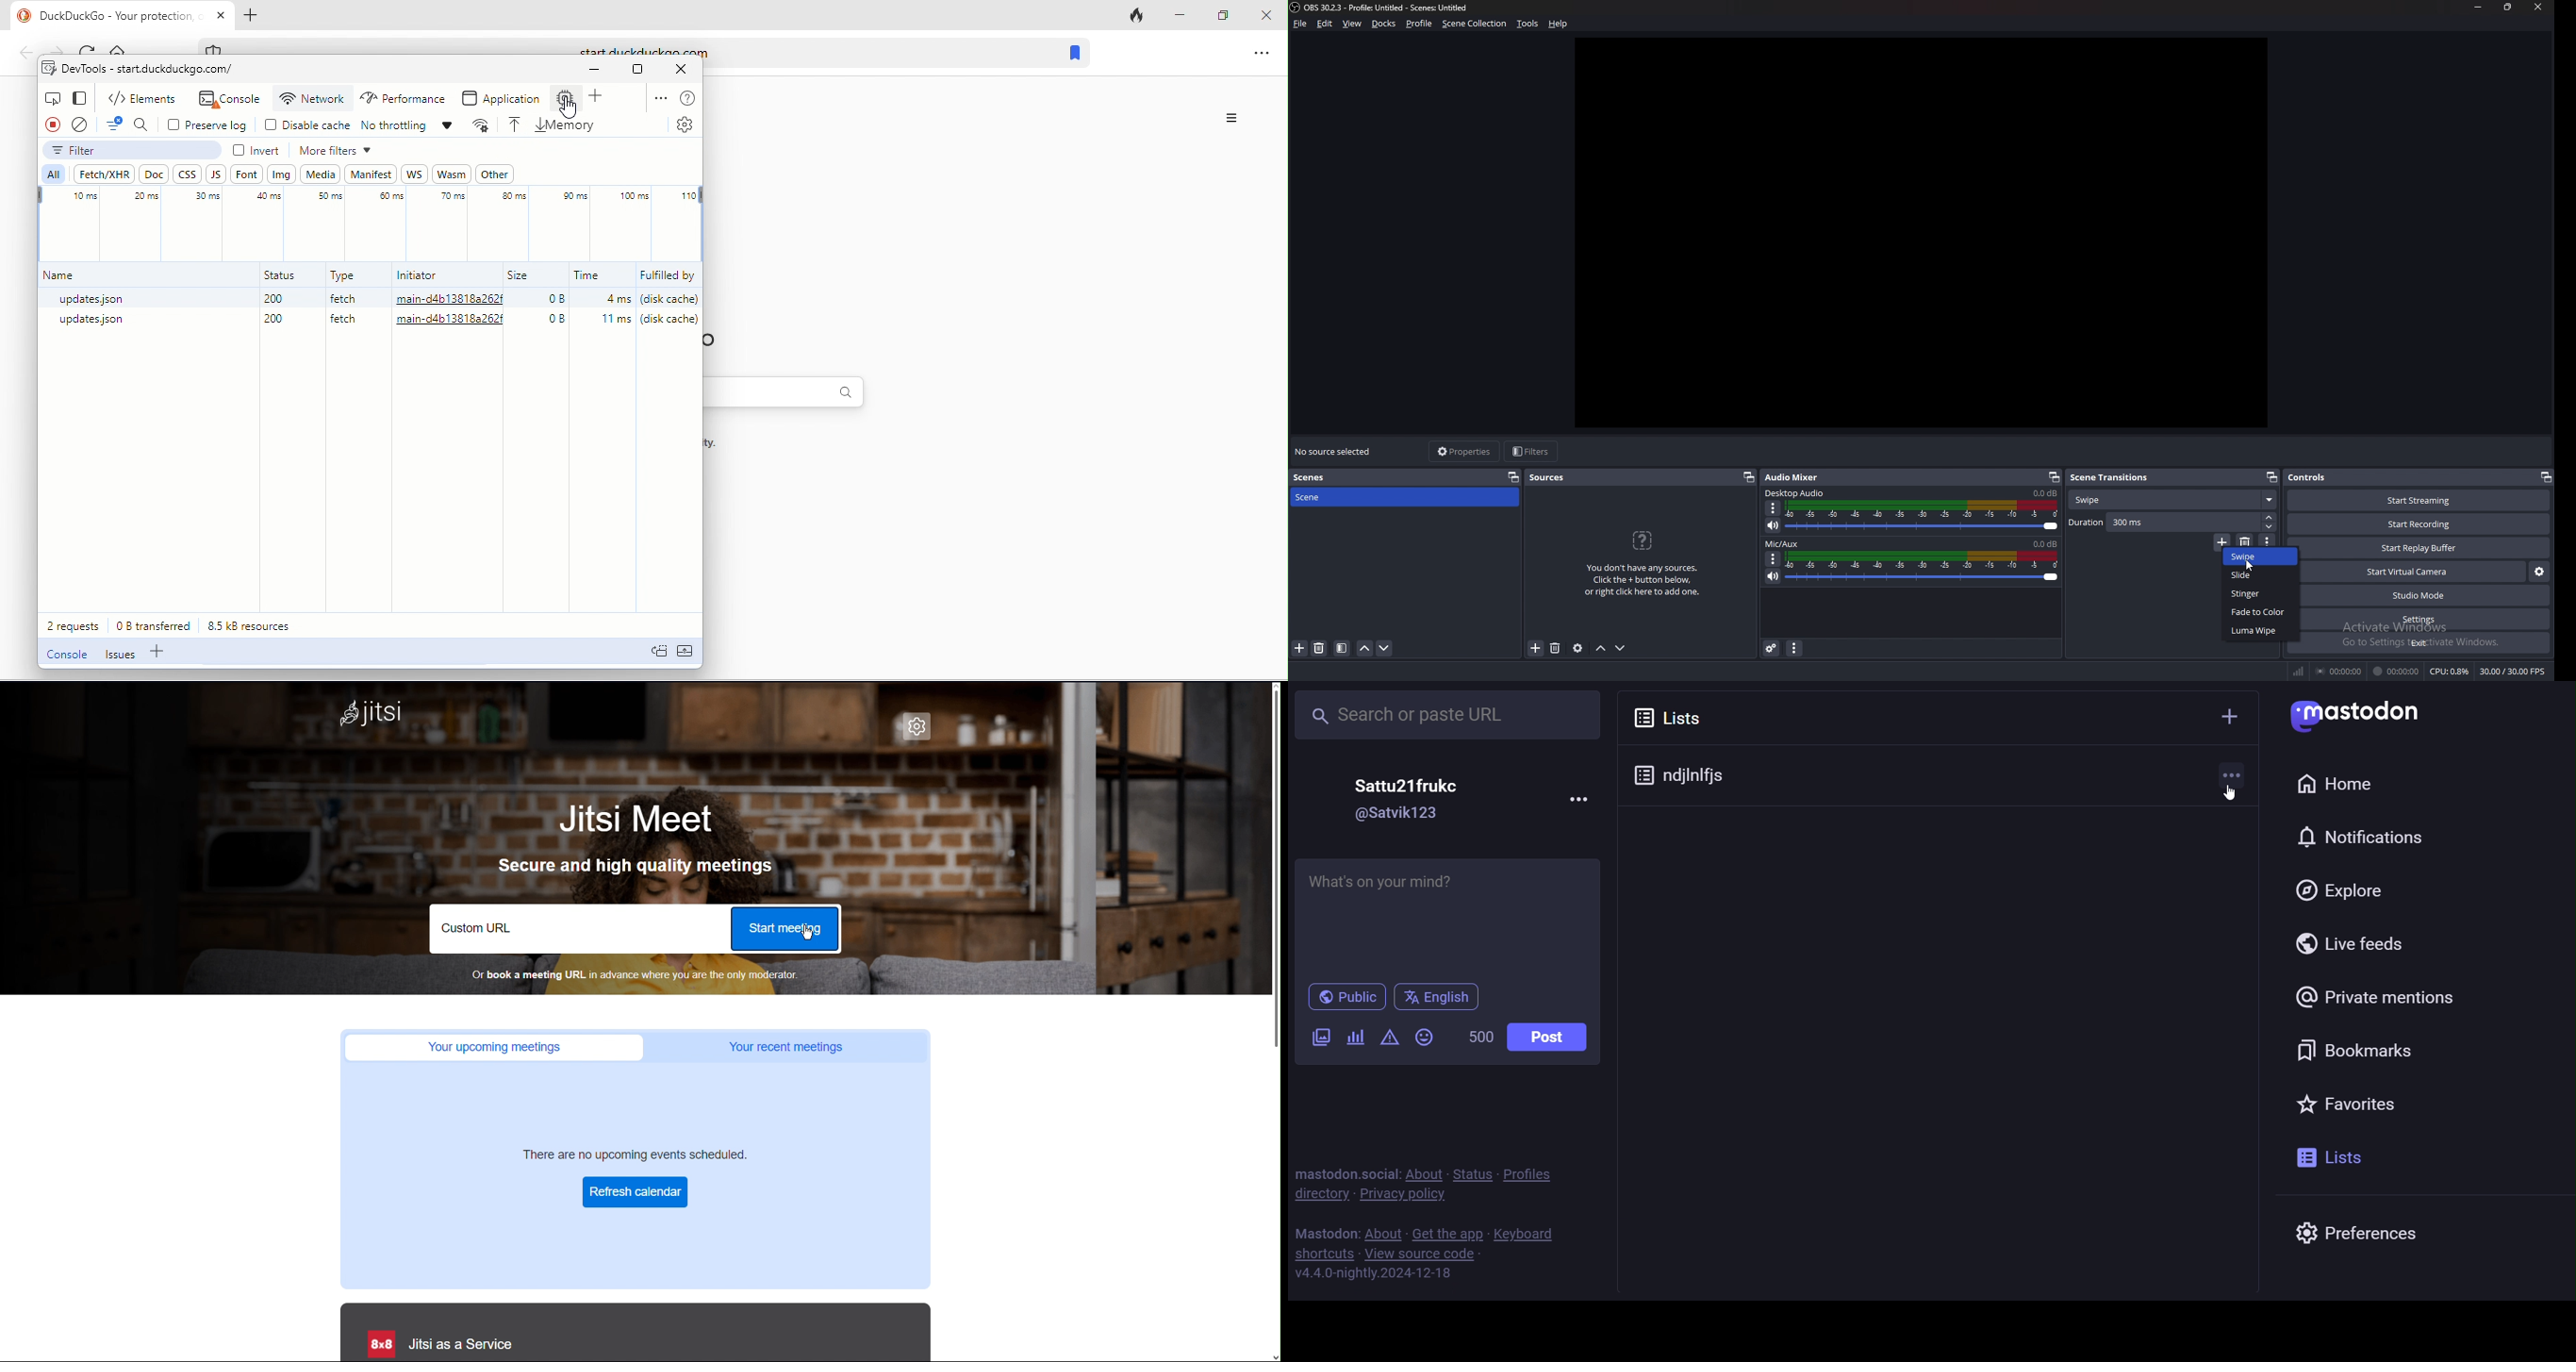  I want to click on network, so click(2301, 670).